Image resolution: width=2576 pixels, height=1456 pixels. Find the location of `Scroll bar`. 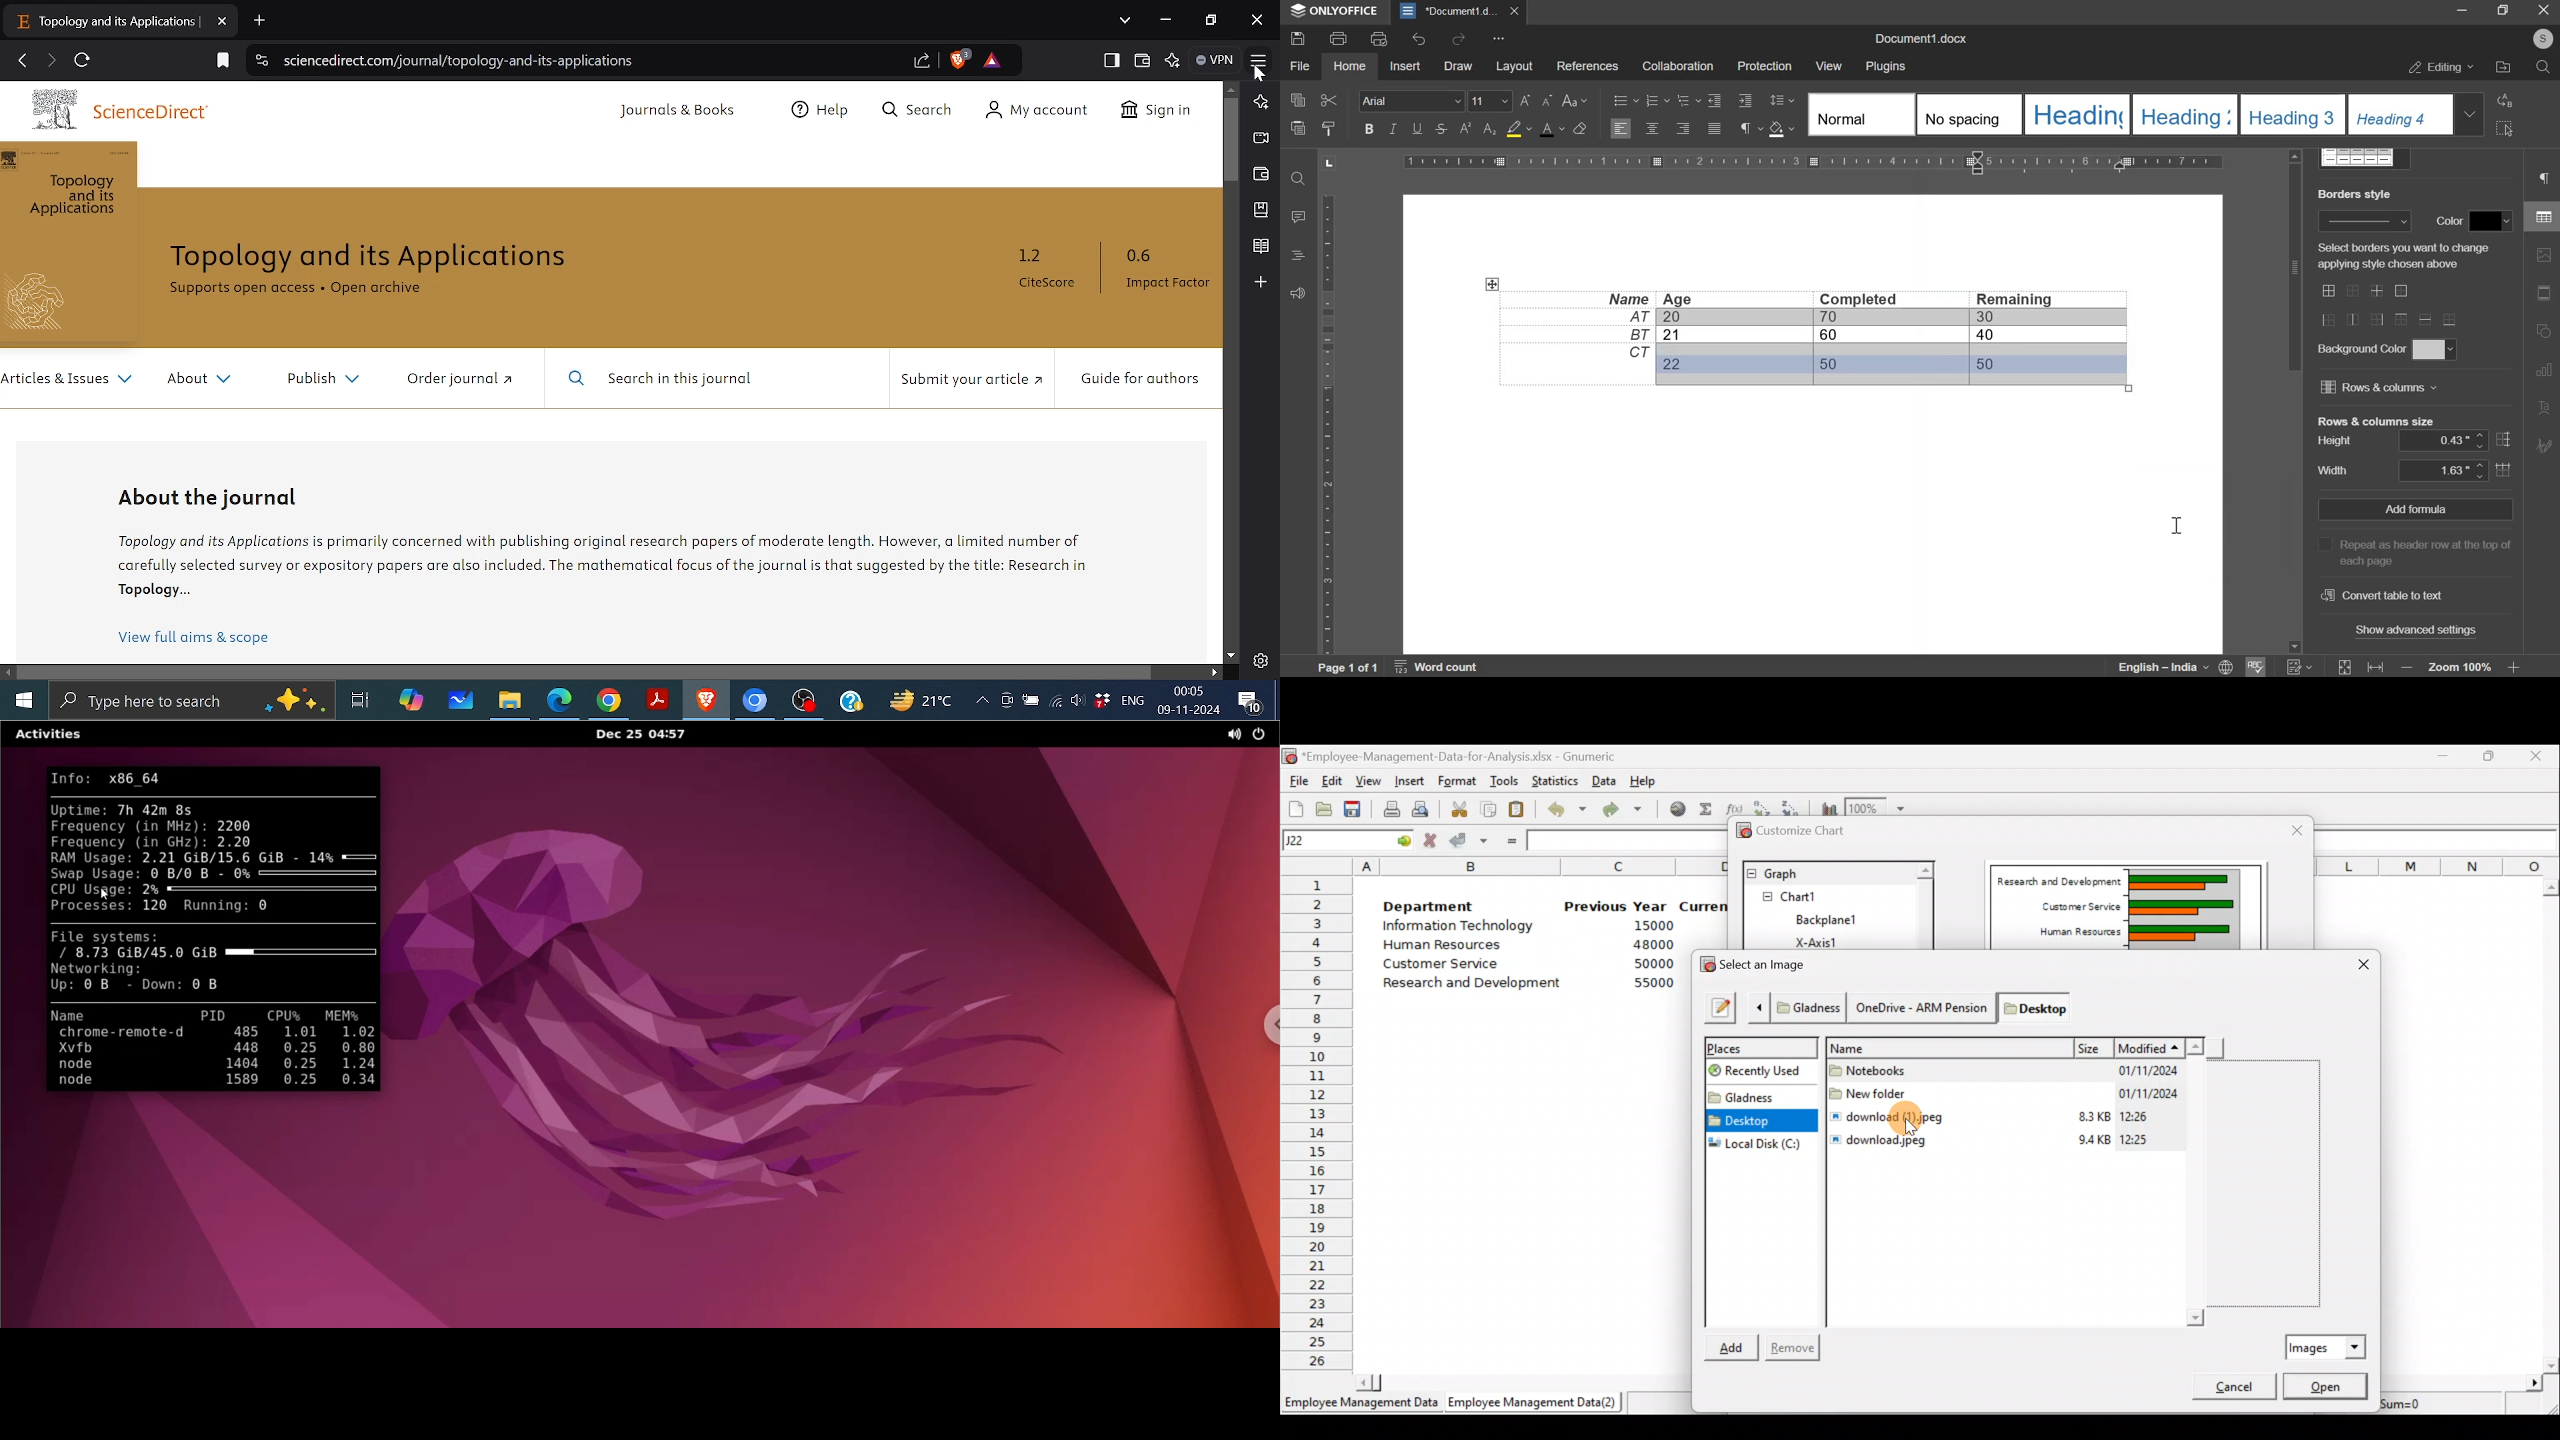

Scroll bar is located at coordinates (1924, 905).